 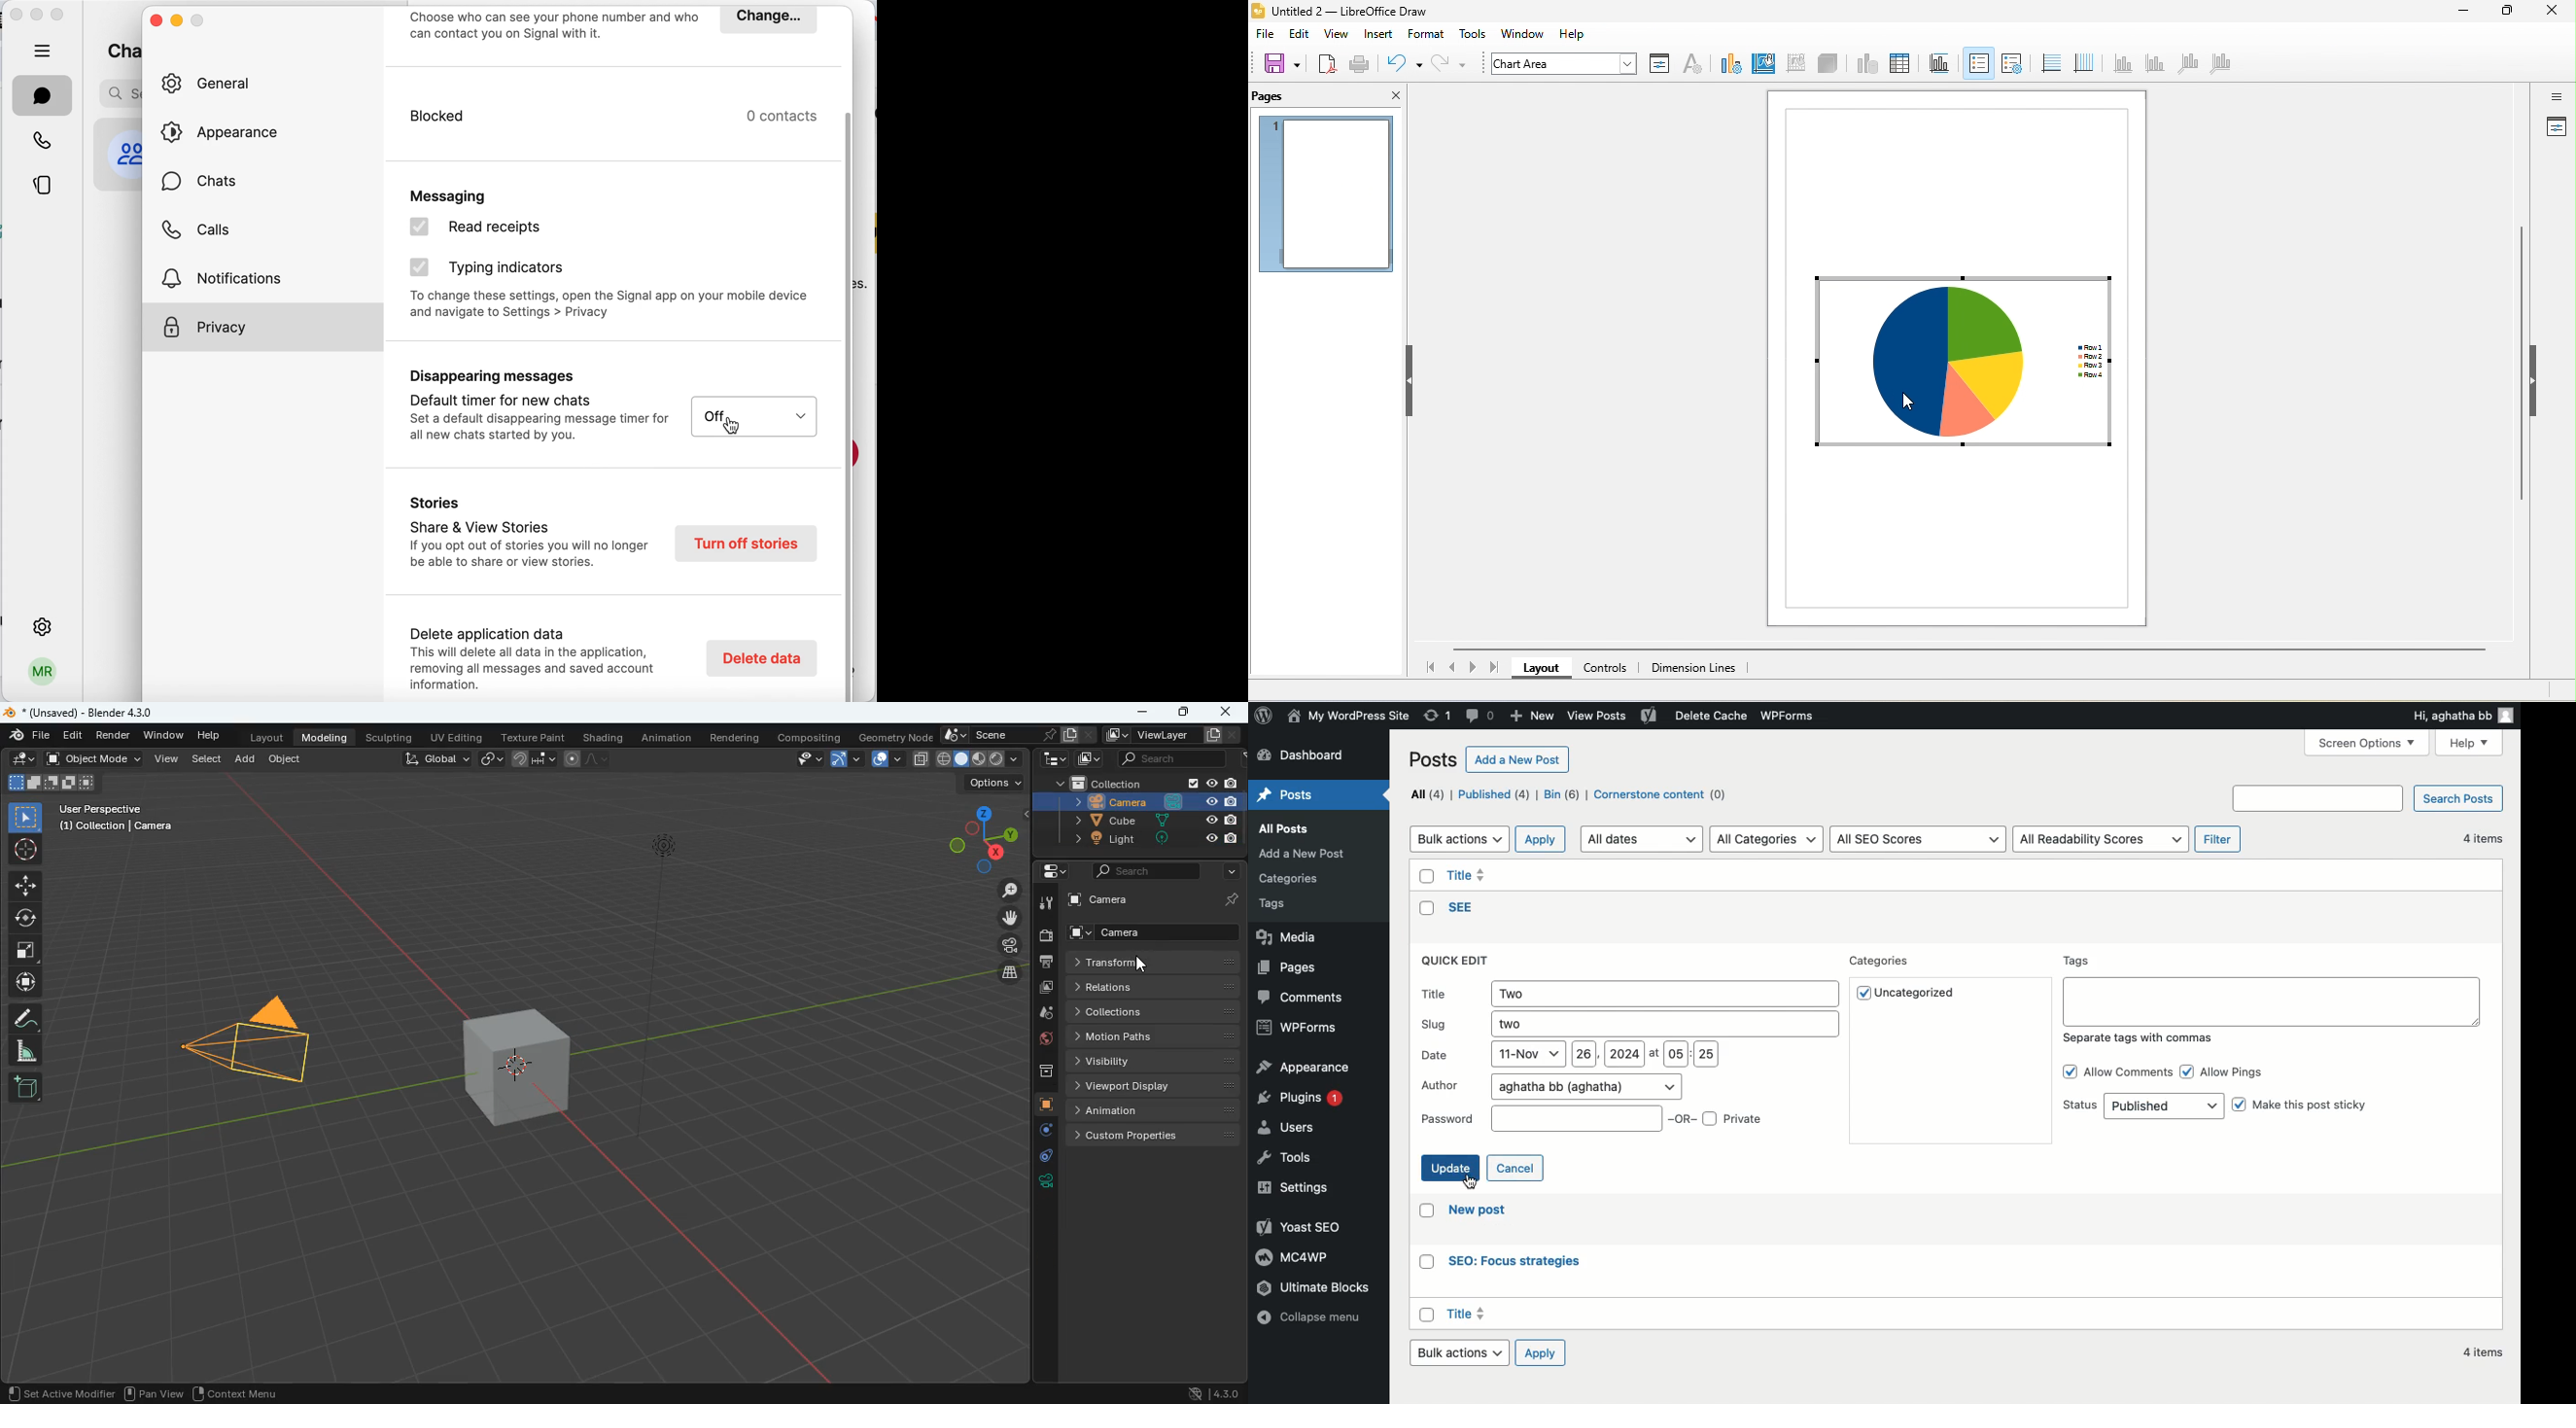 I want to click on print, so click(x=1360, y=66).